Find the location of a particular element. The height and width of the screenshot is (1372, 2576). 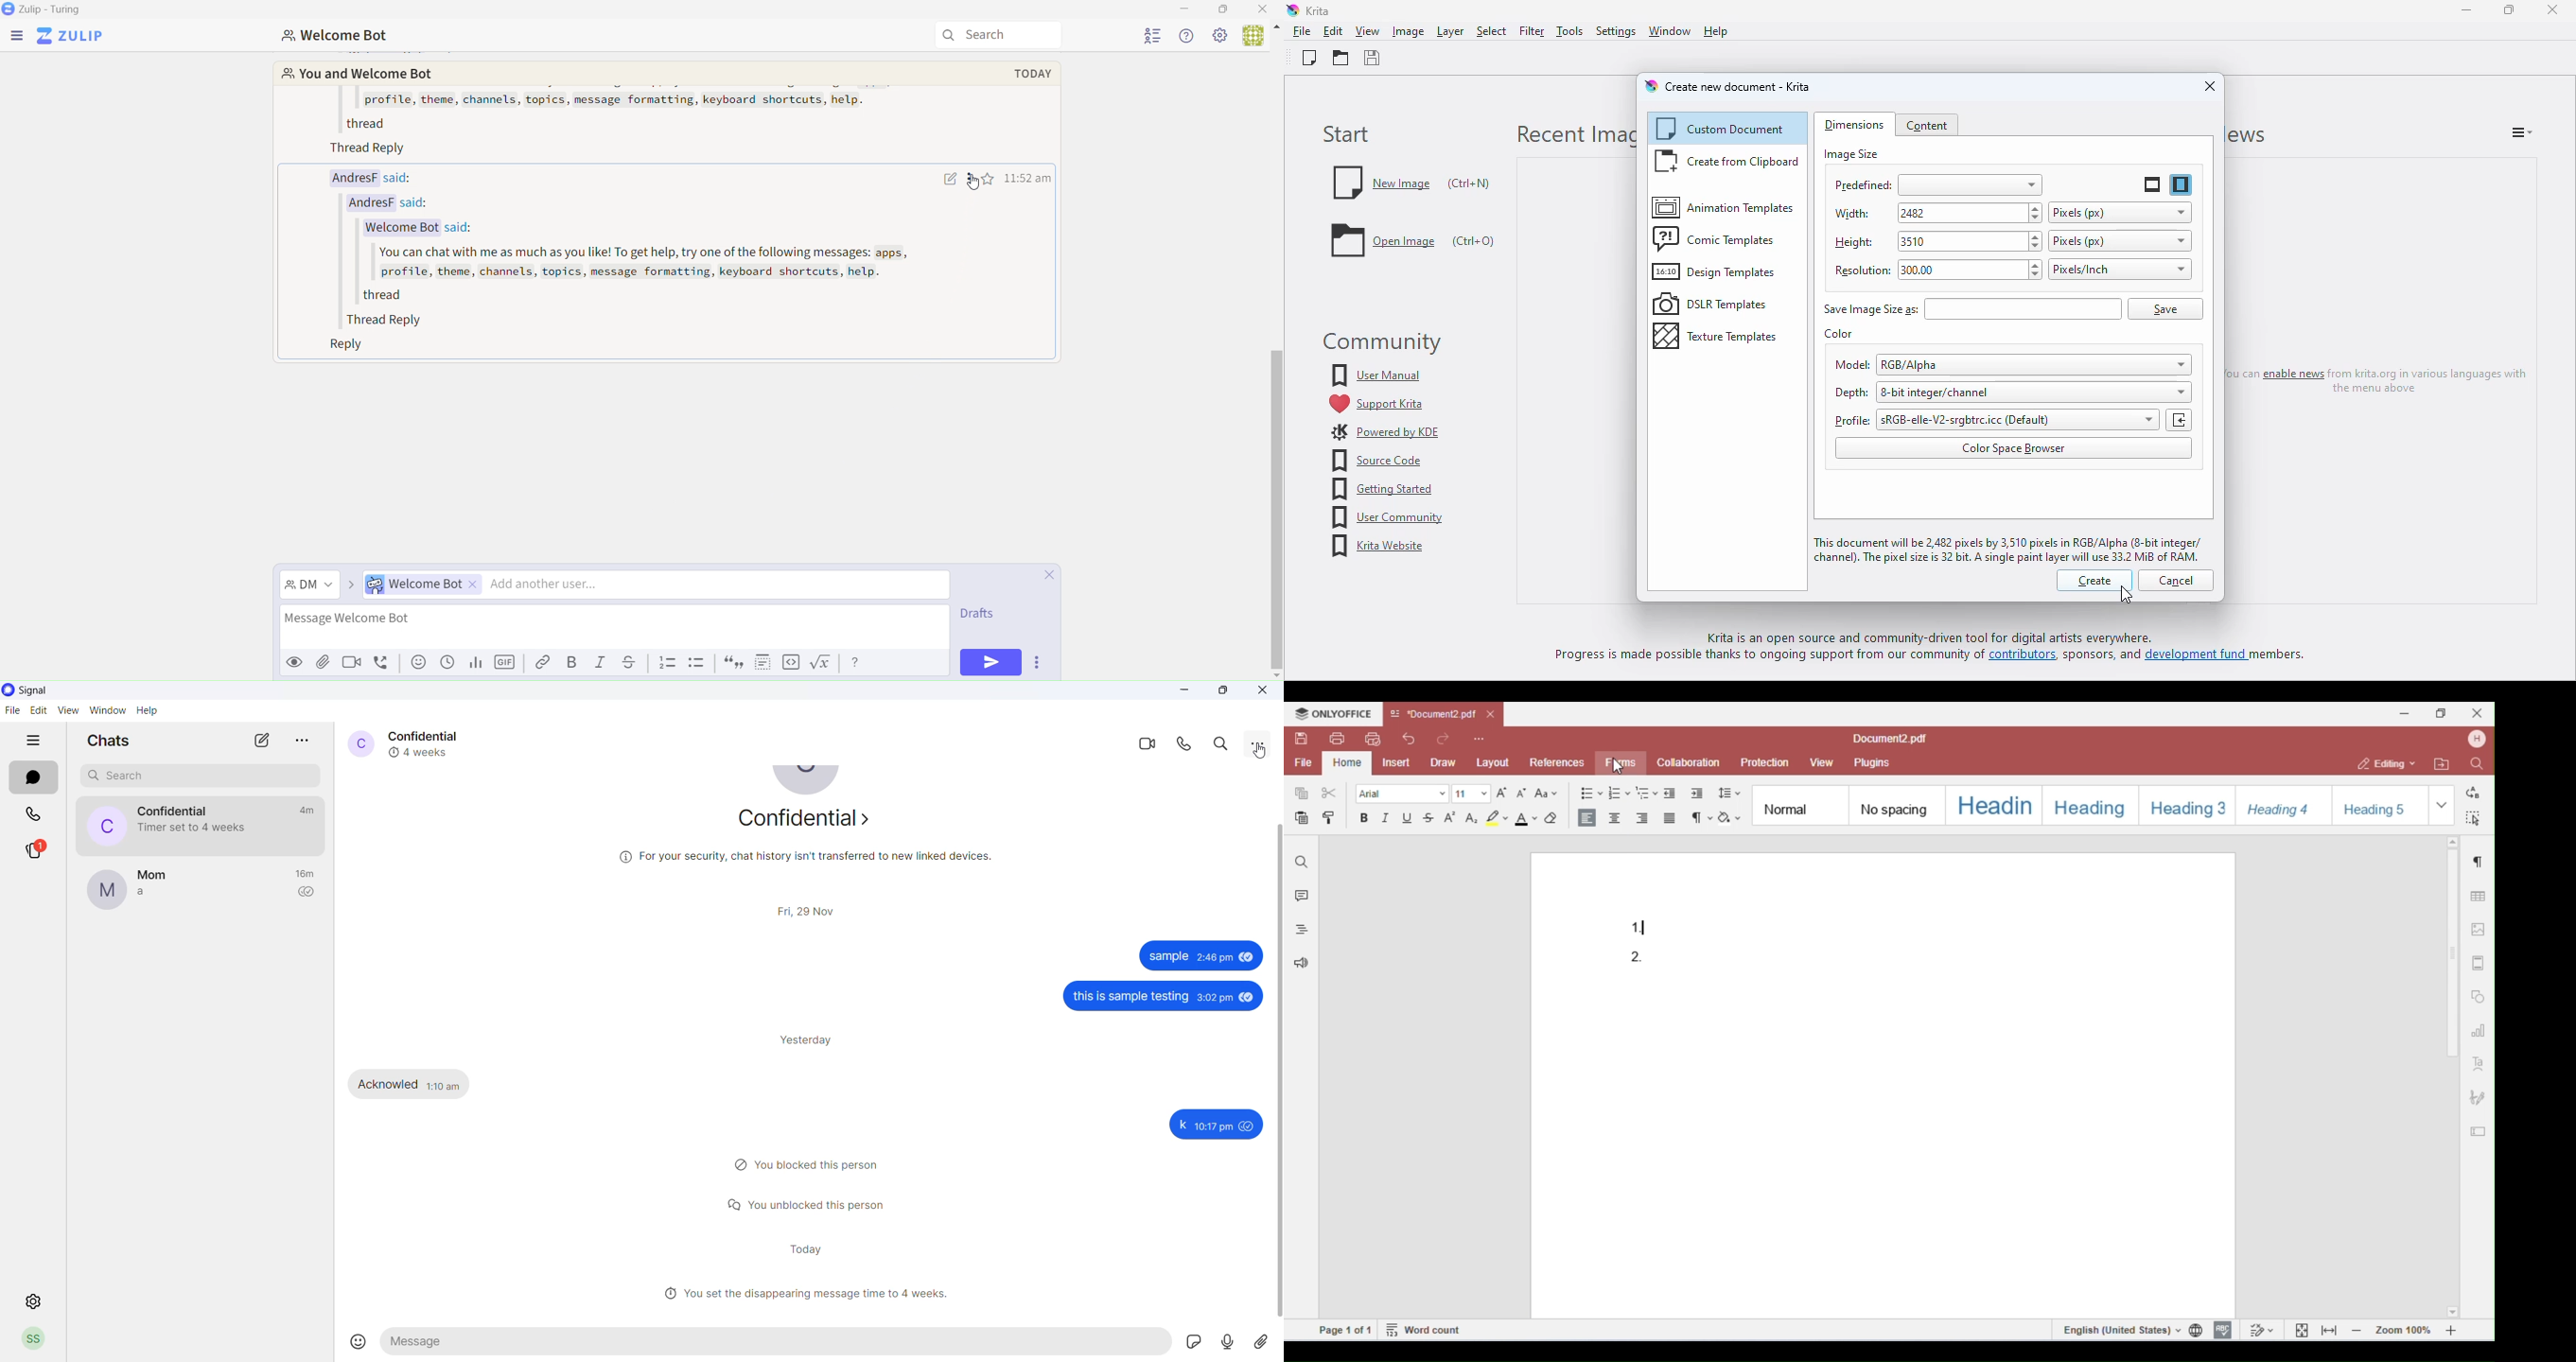

scroll bar is located at coordinates (1277, 1074).